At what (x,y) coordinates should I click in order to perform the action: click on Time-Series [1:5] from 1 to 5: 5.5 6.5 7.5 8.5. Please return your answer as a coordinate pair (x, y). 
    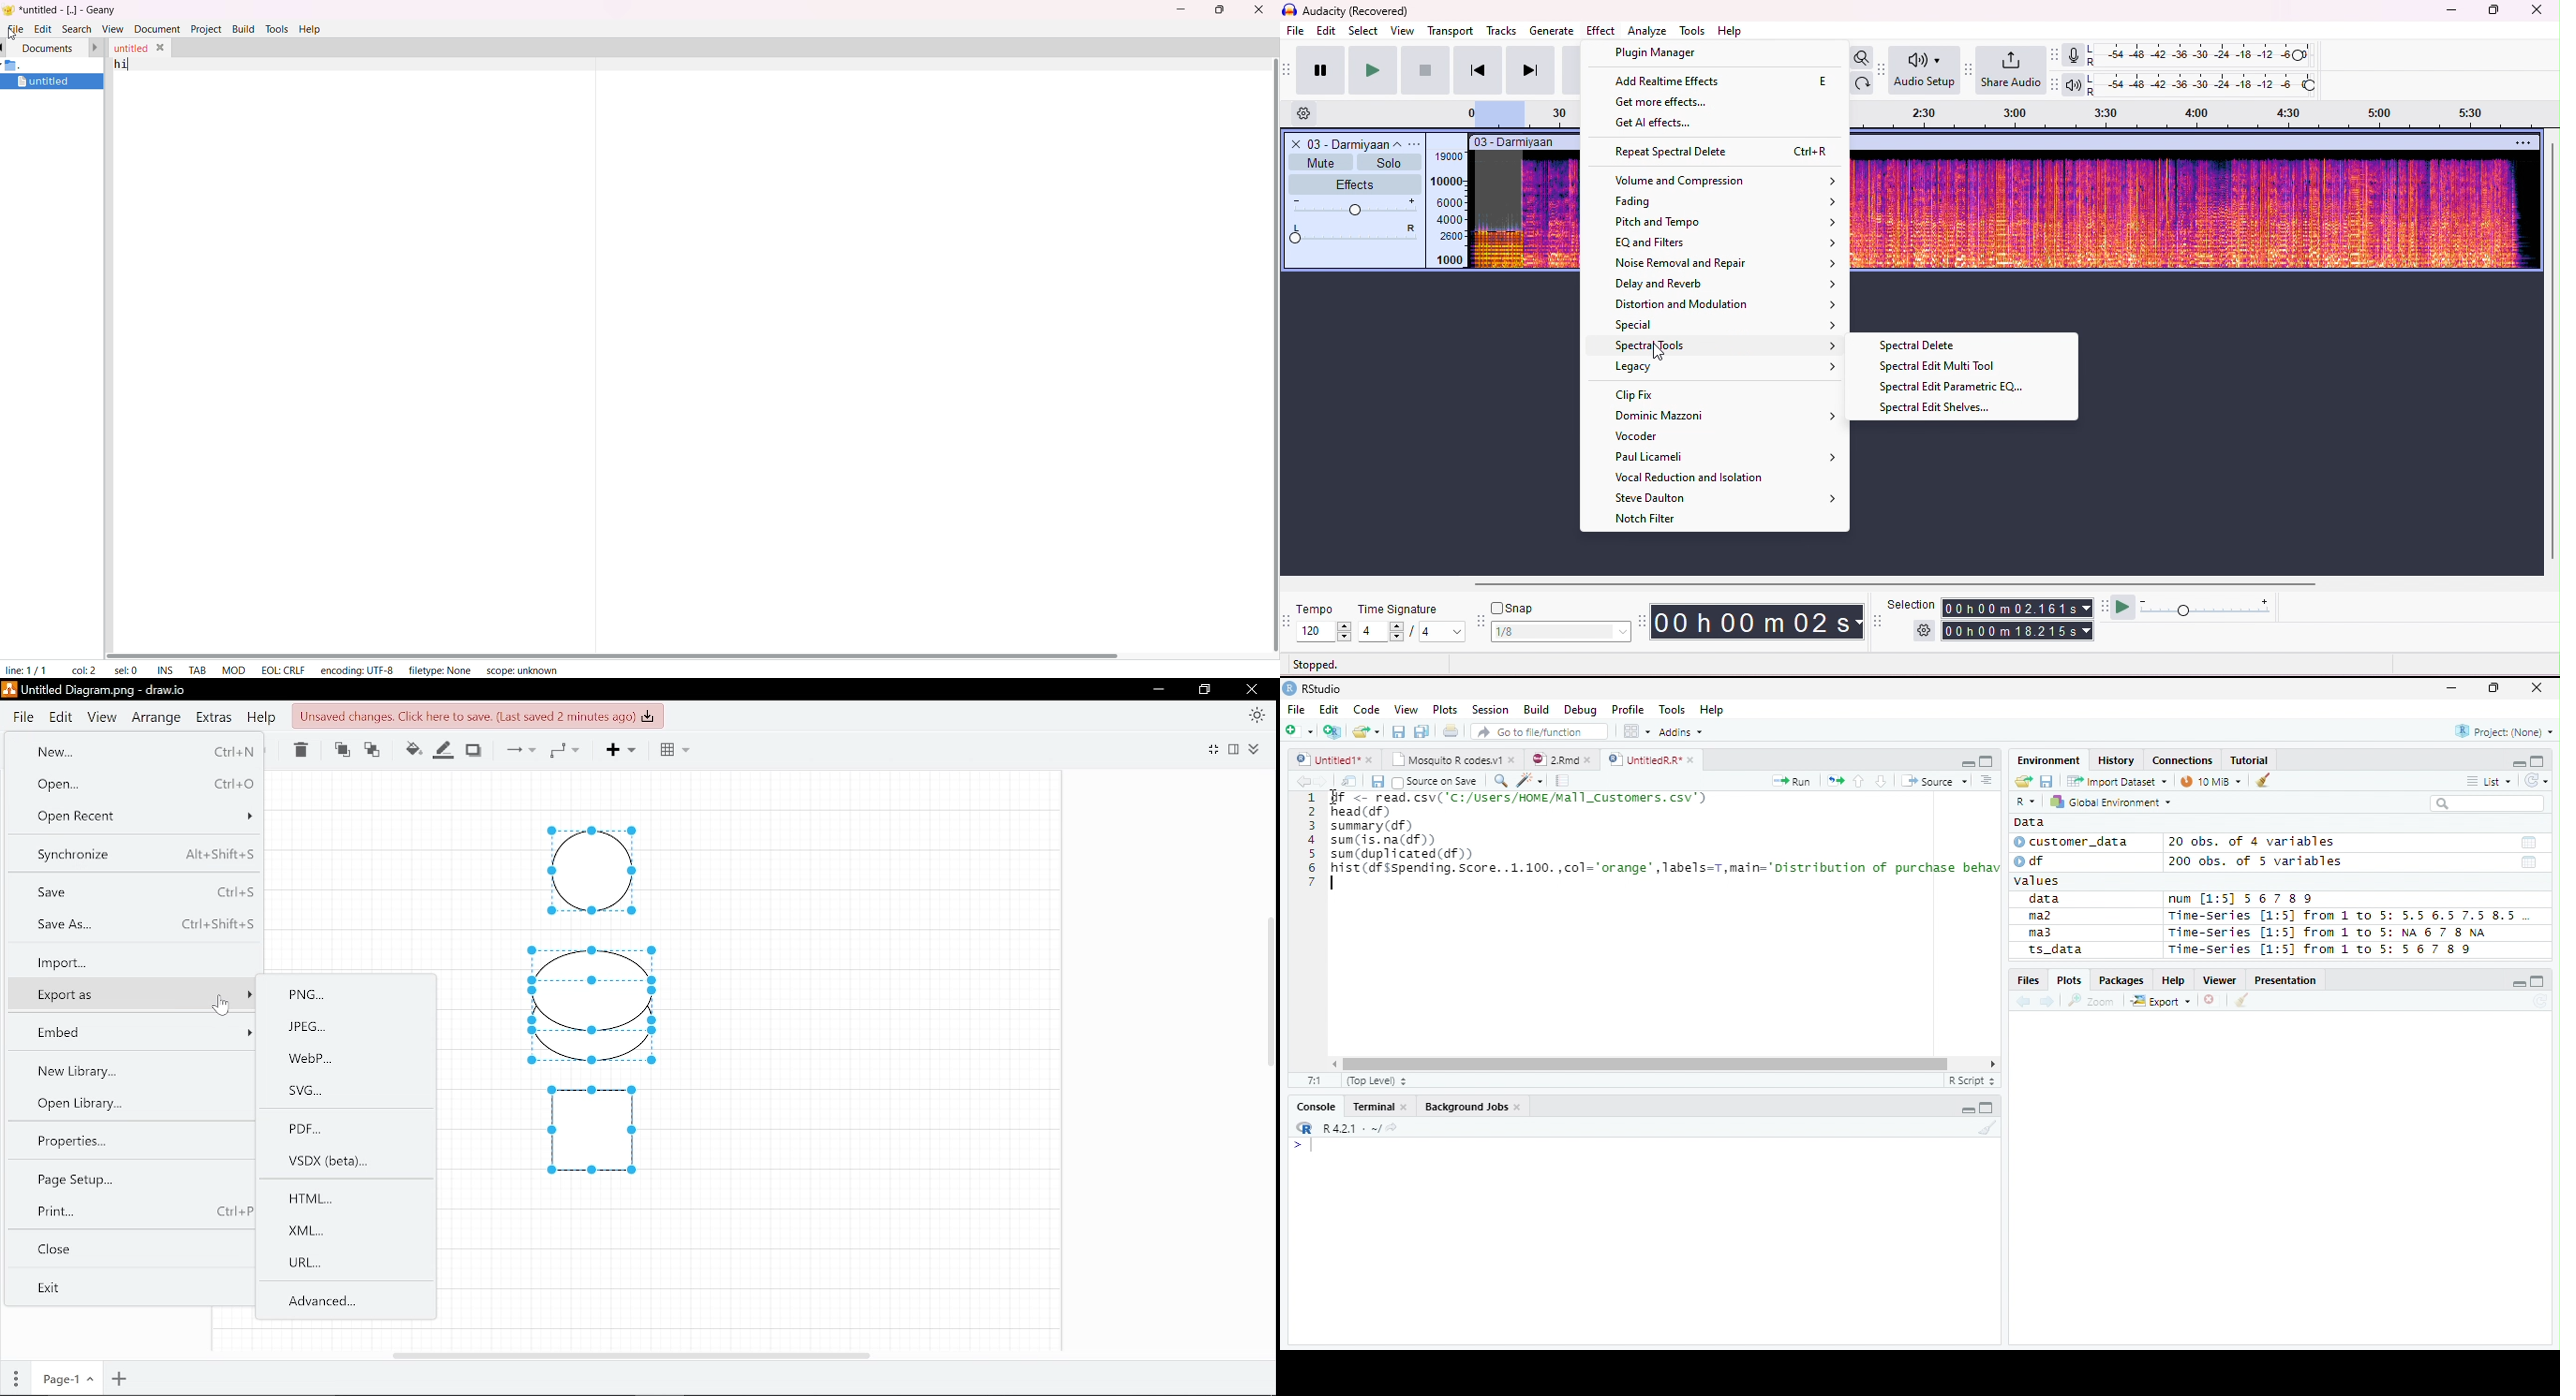
    Looking at the image, I should click on (2345, 917).